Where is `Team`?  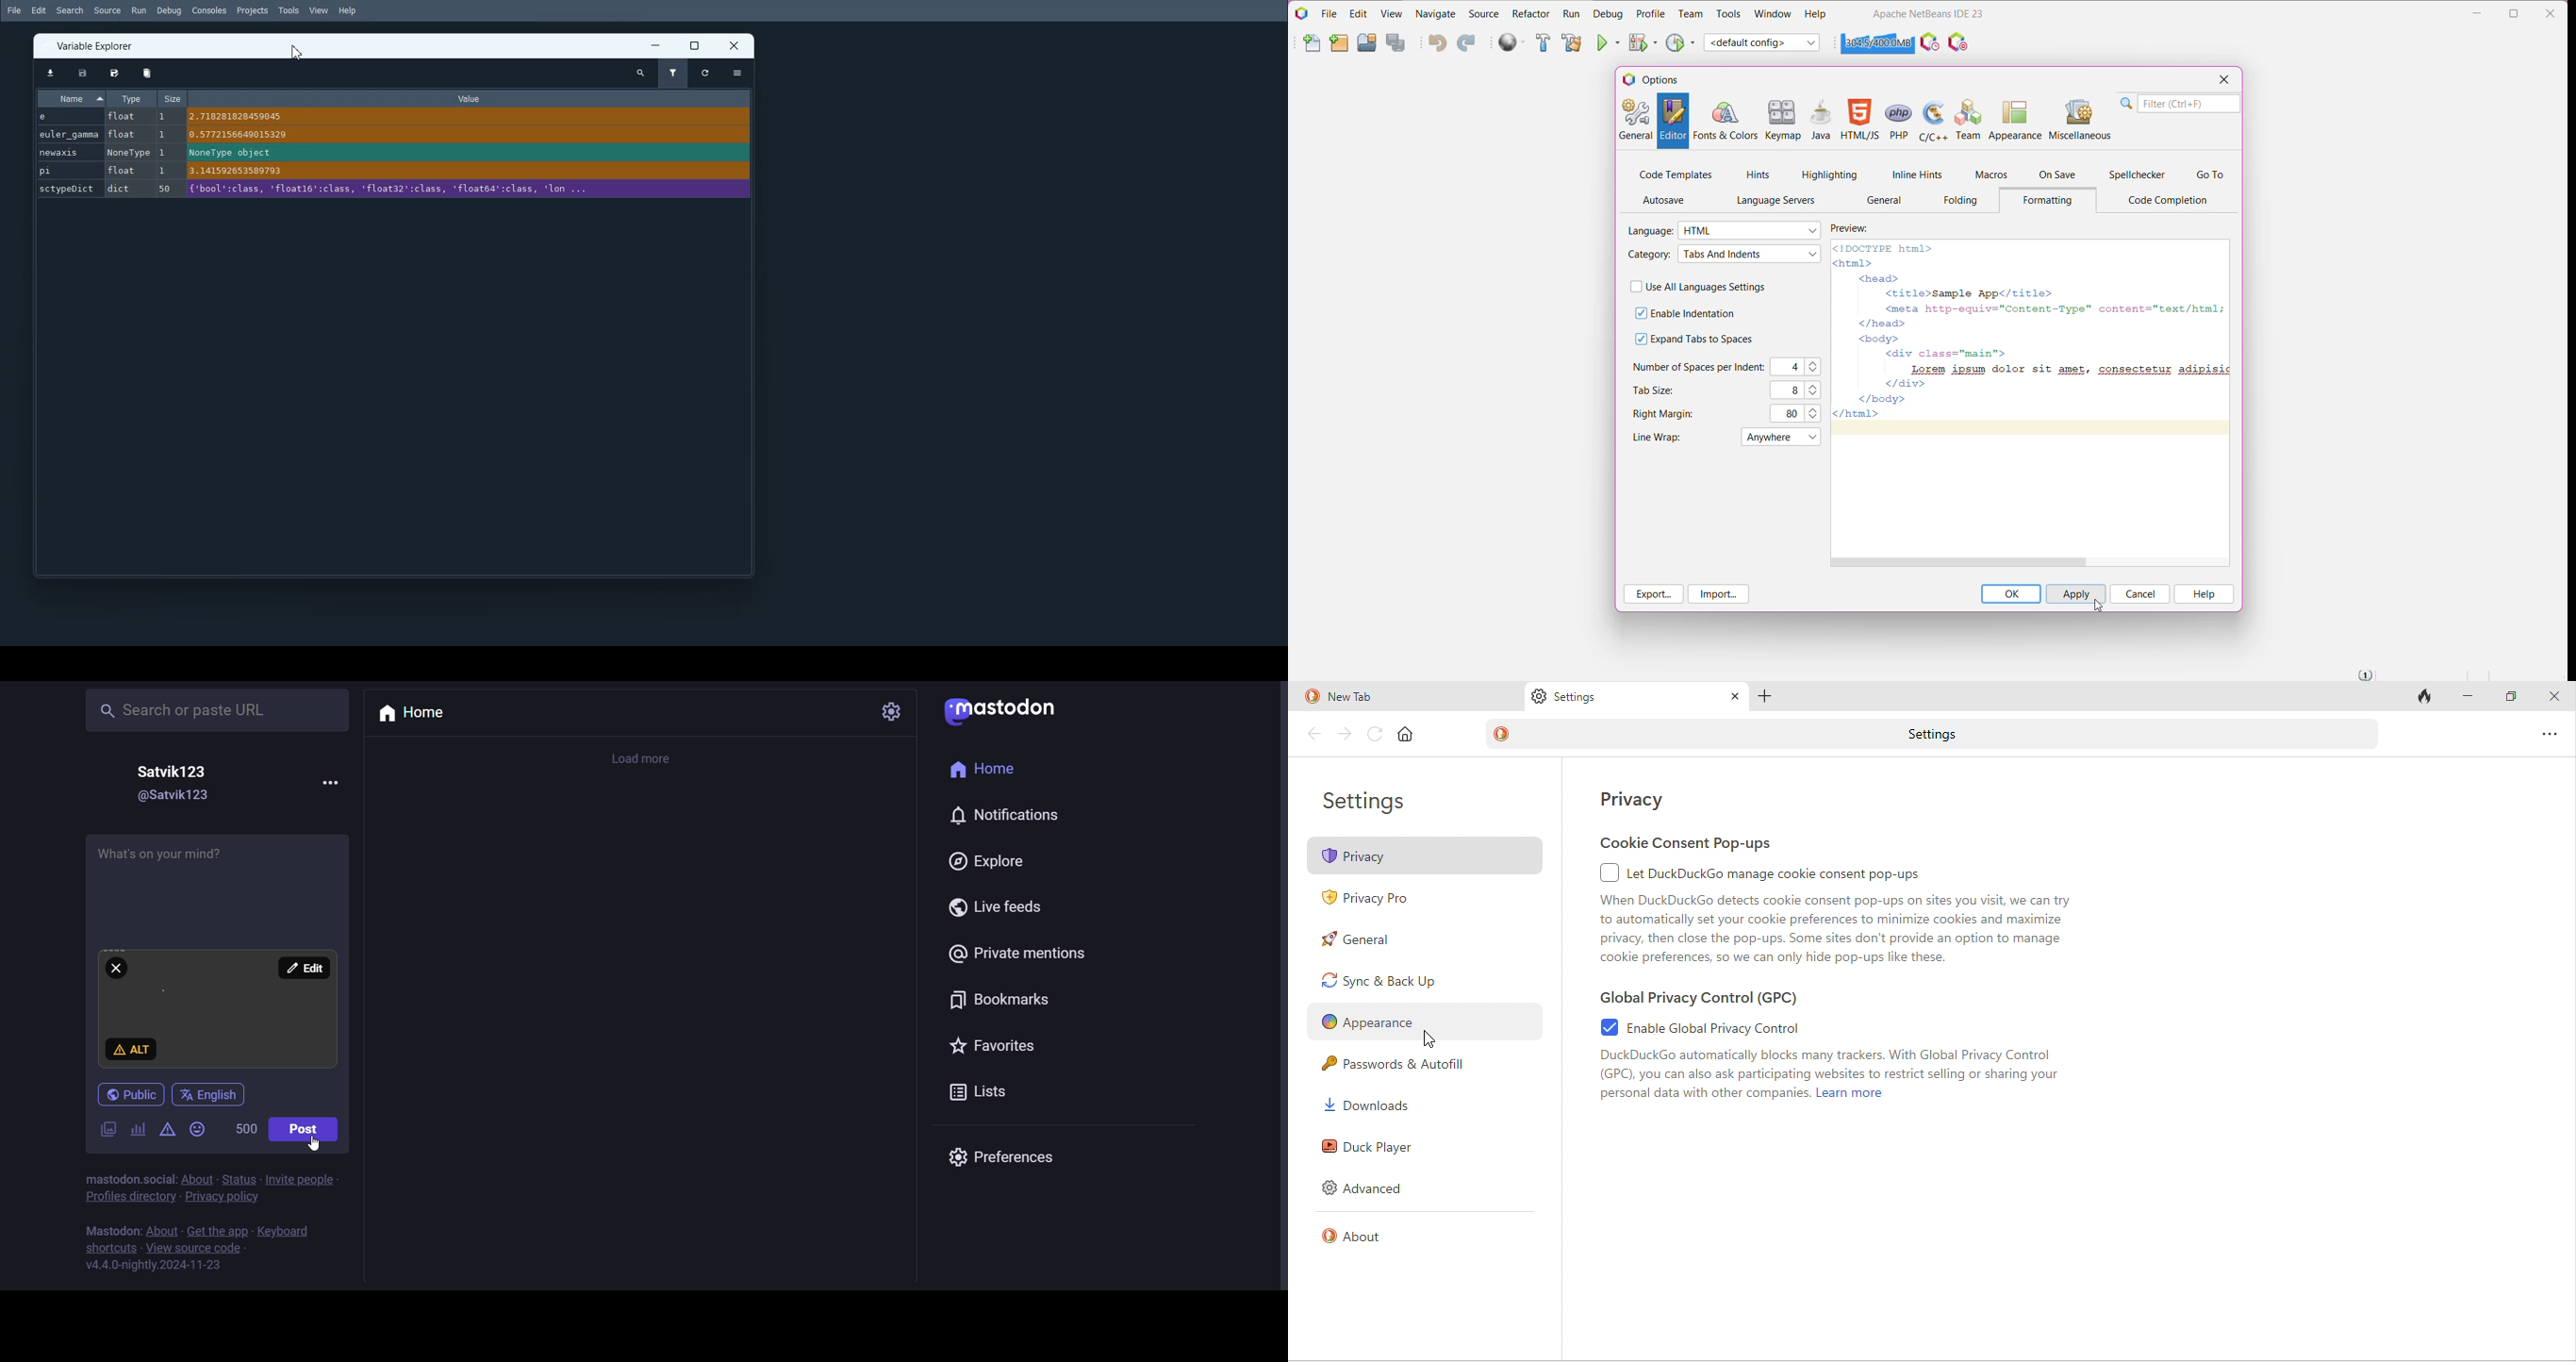
Team is located at coordinates (1969, 119).